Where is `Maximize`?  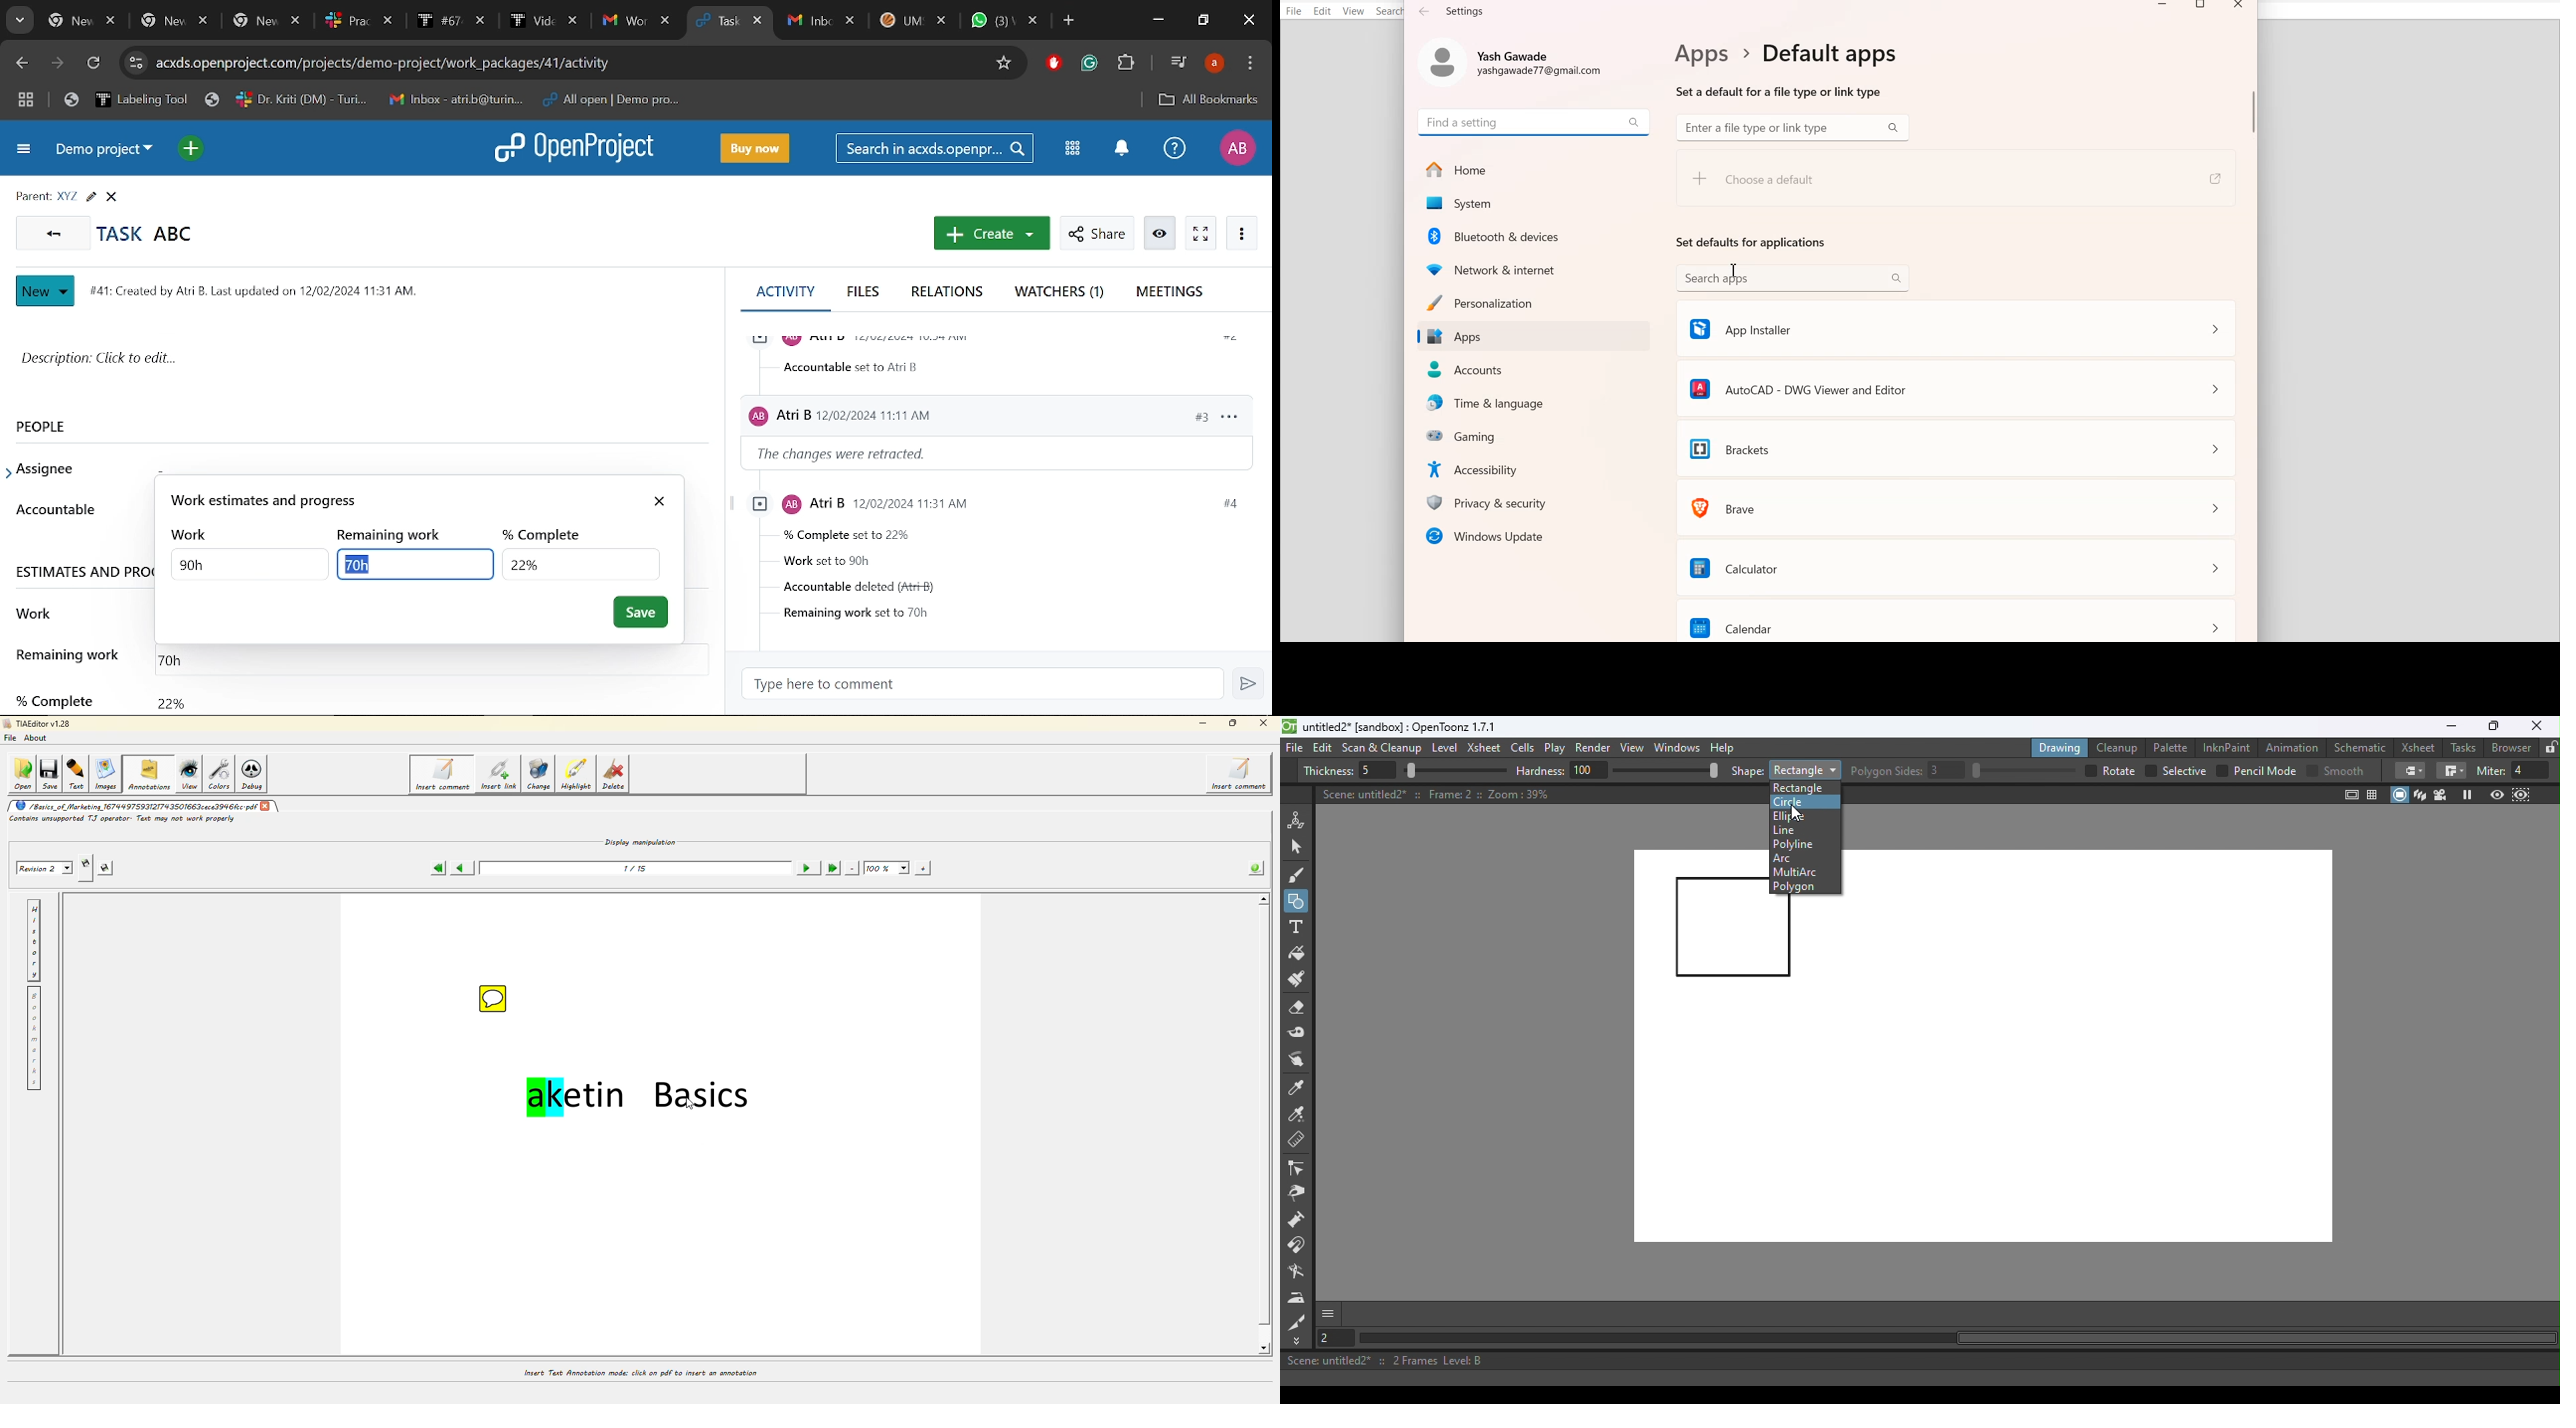
Maximize is located at coordinates (2202, 7).